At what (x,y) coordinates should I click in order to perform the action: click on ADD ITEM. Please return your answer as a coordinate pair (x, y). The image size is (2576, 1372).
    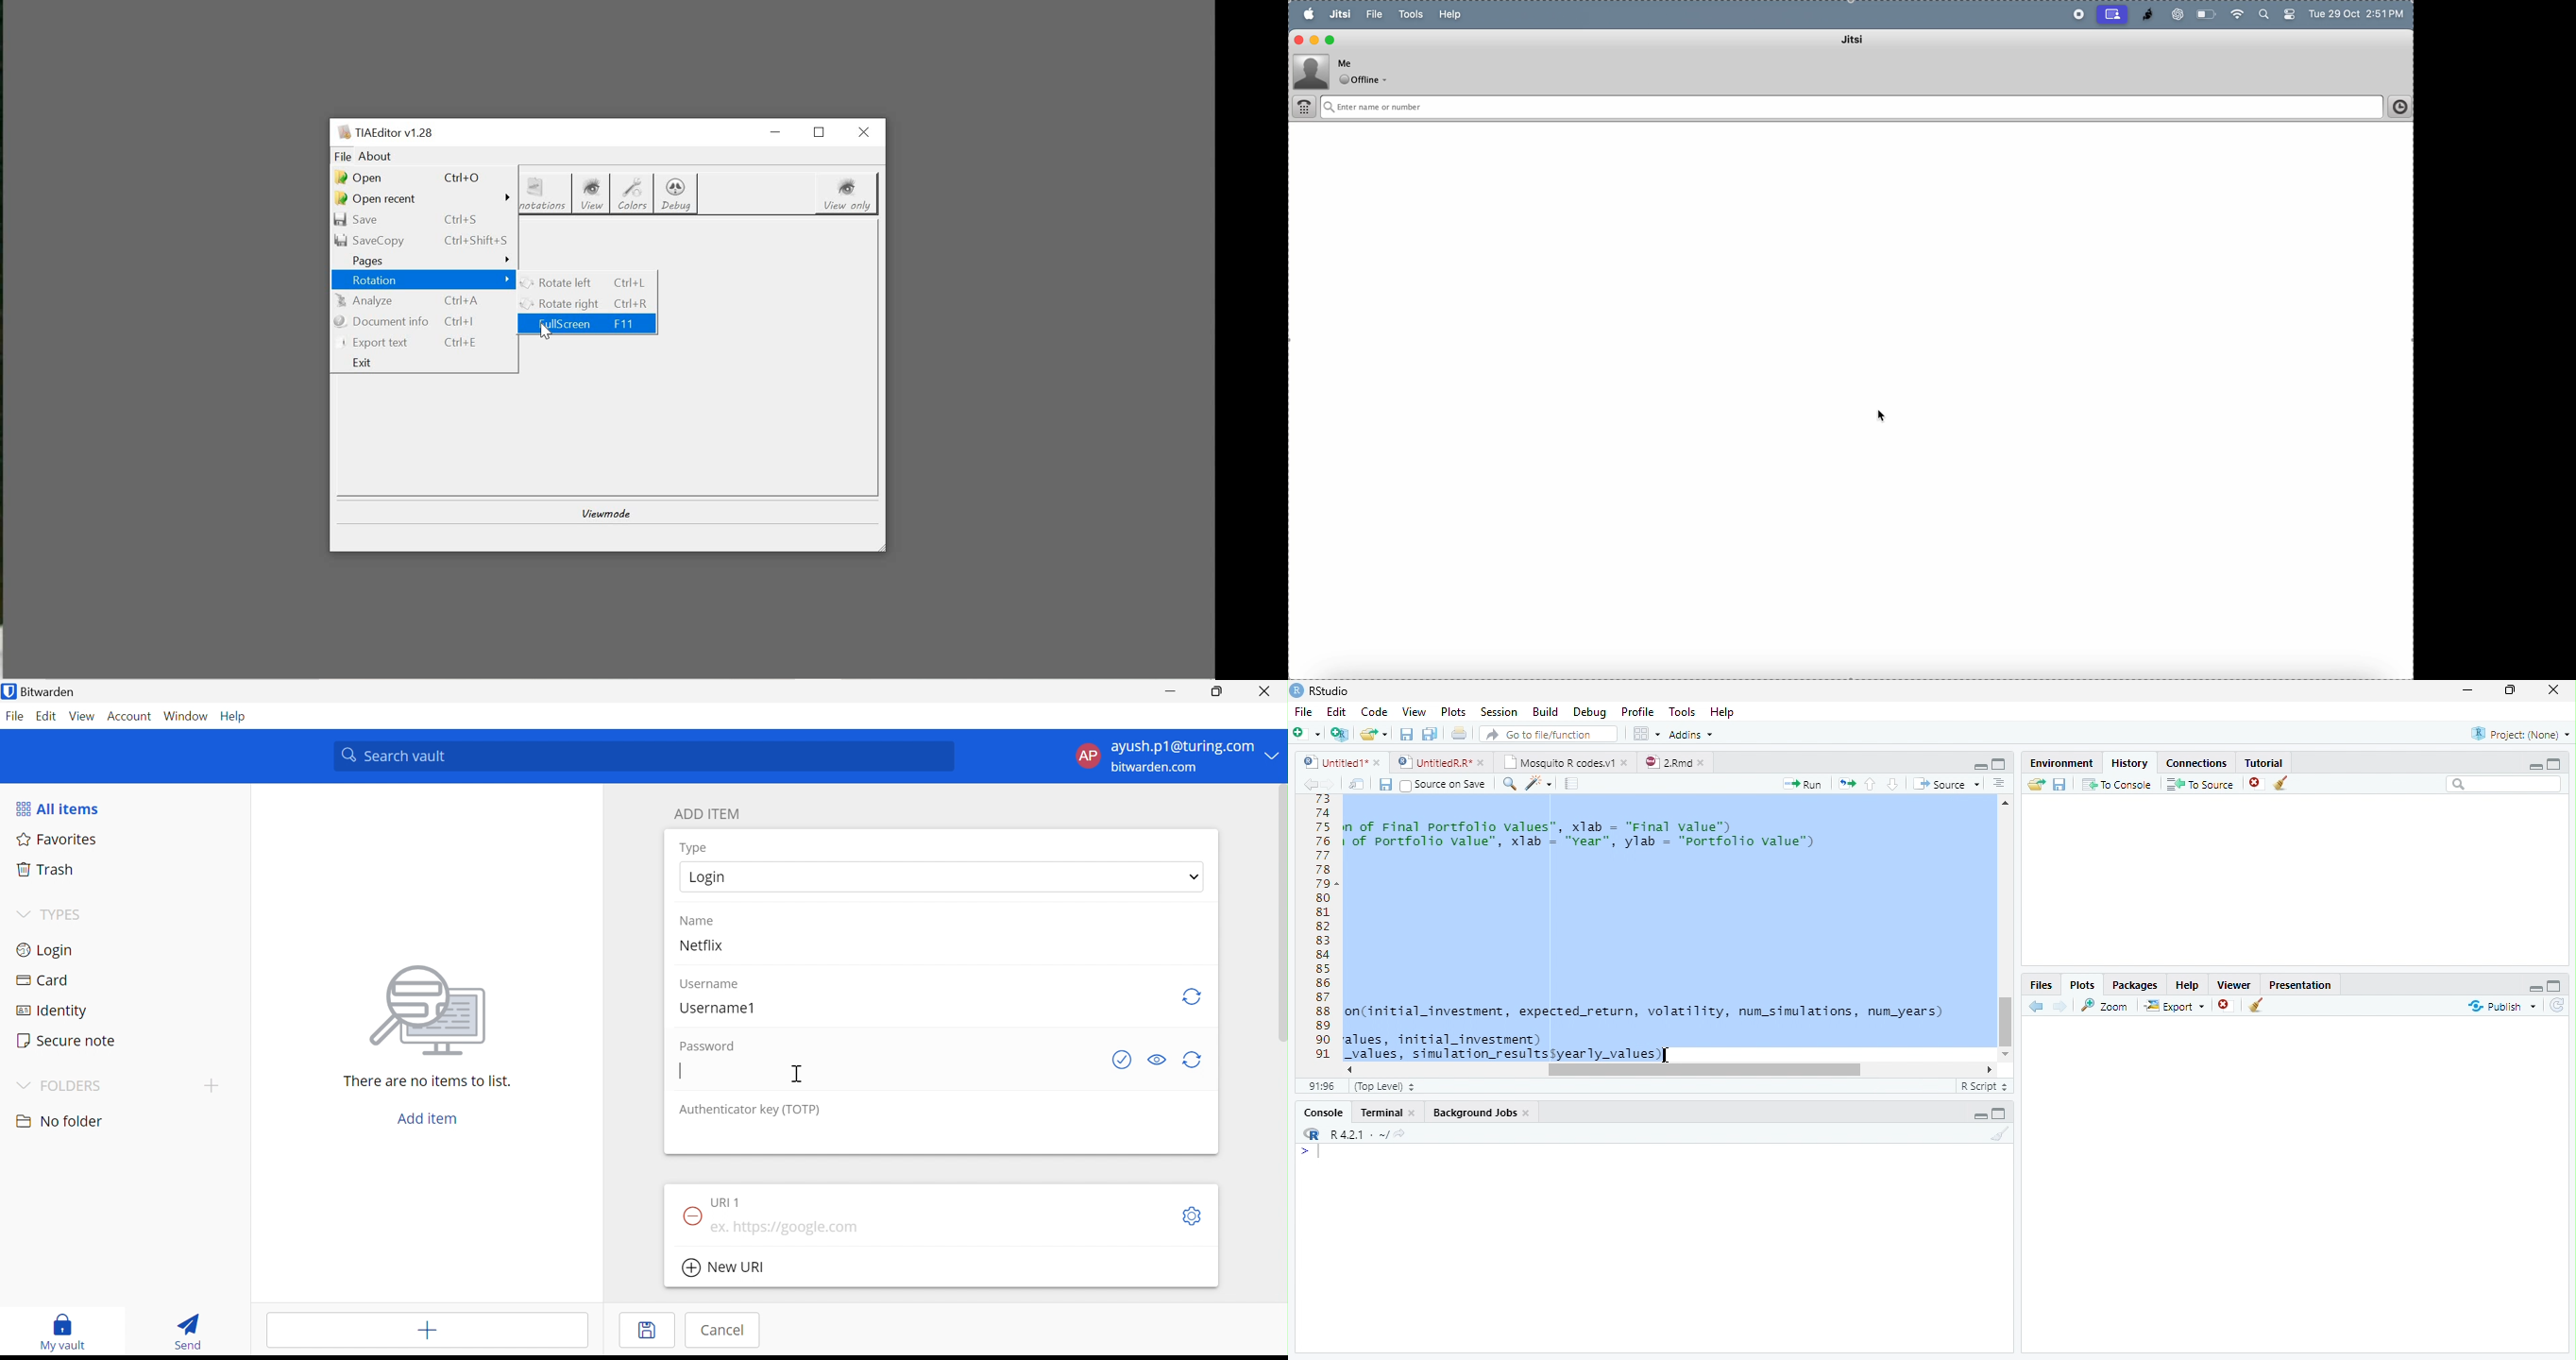
    Looking at the image, I should click on (706, 814).